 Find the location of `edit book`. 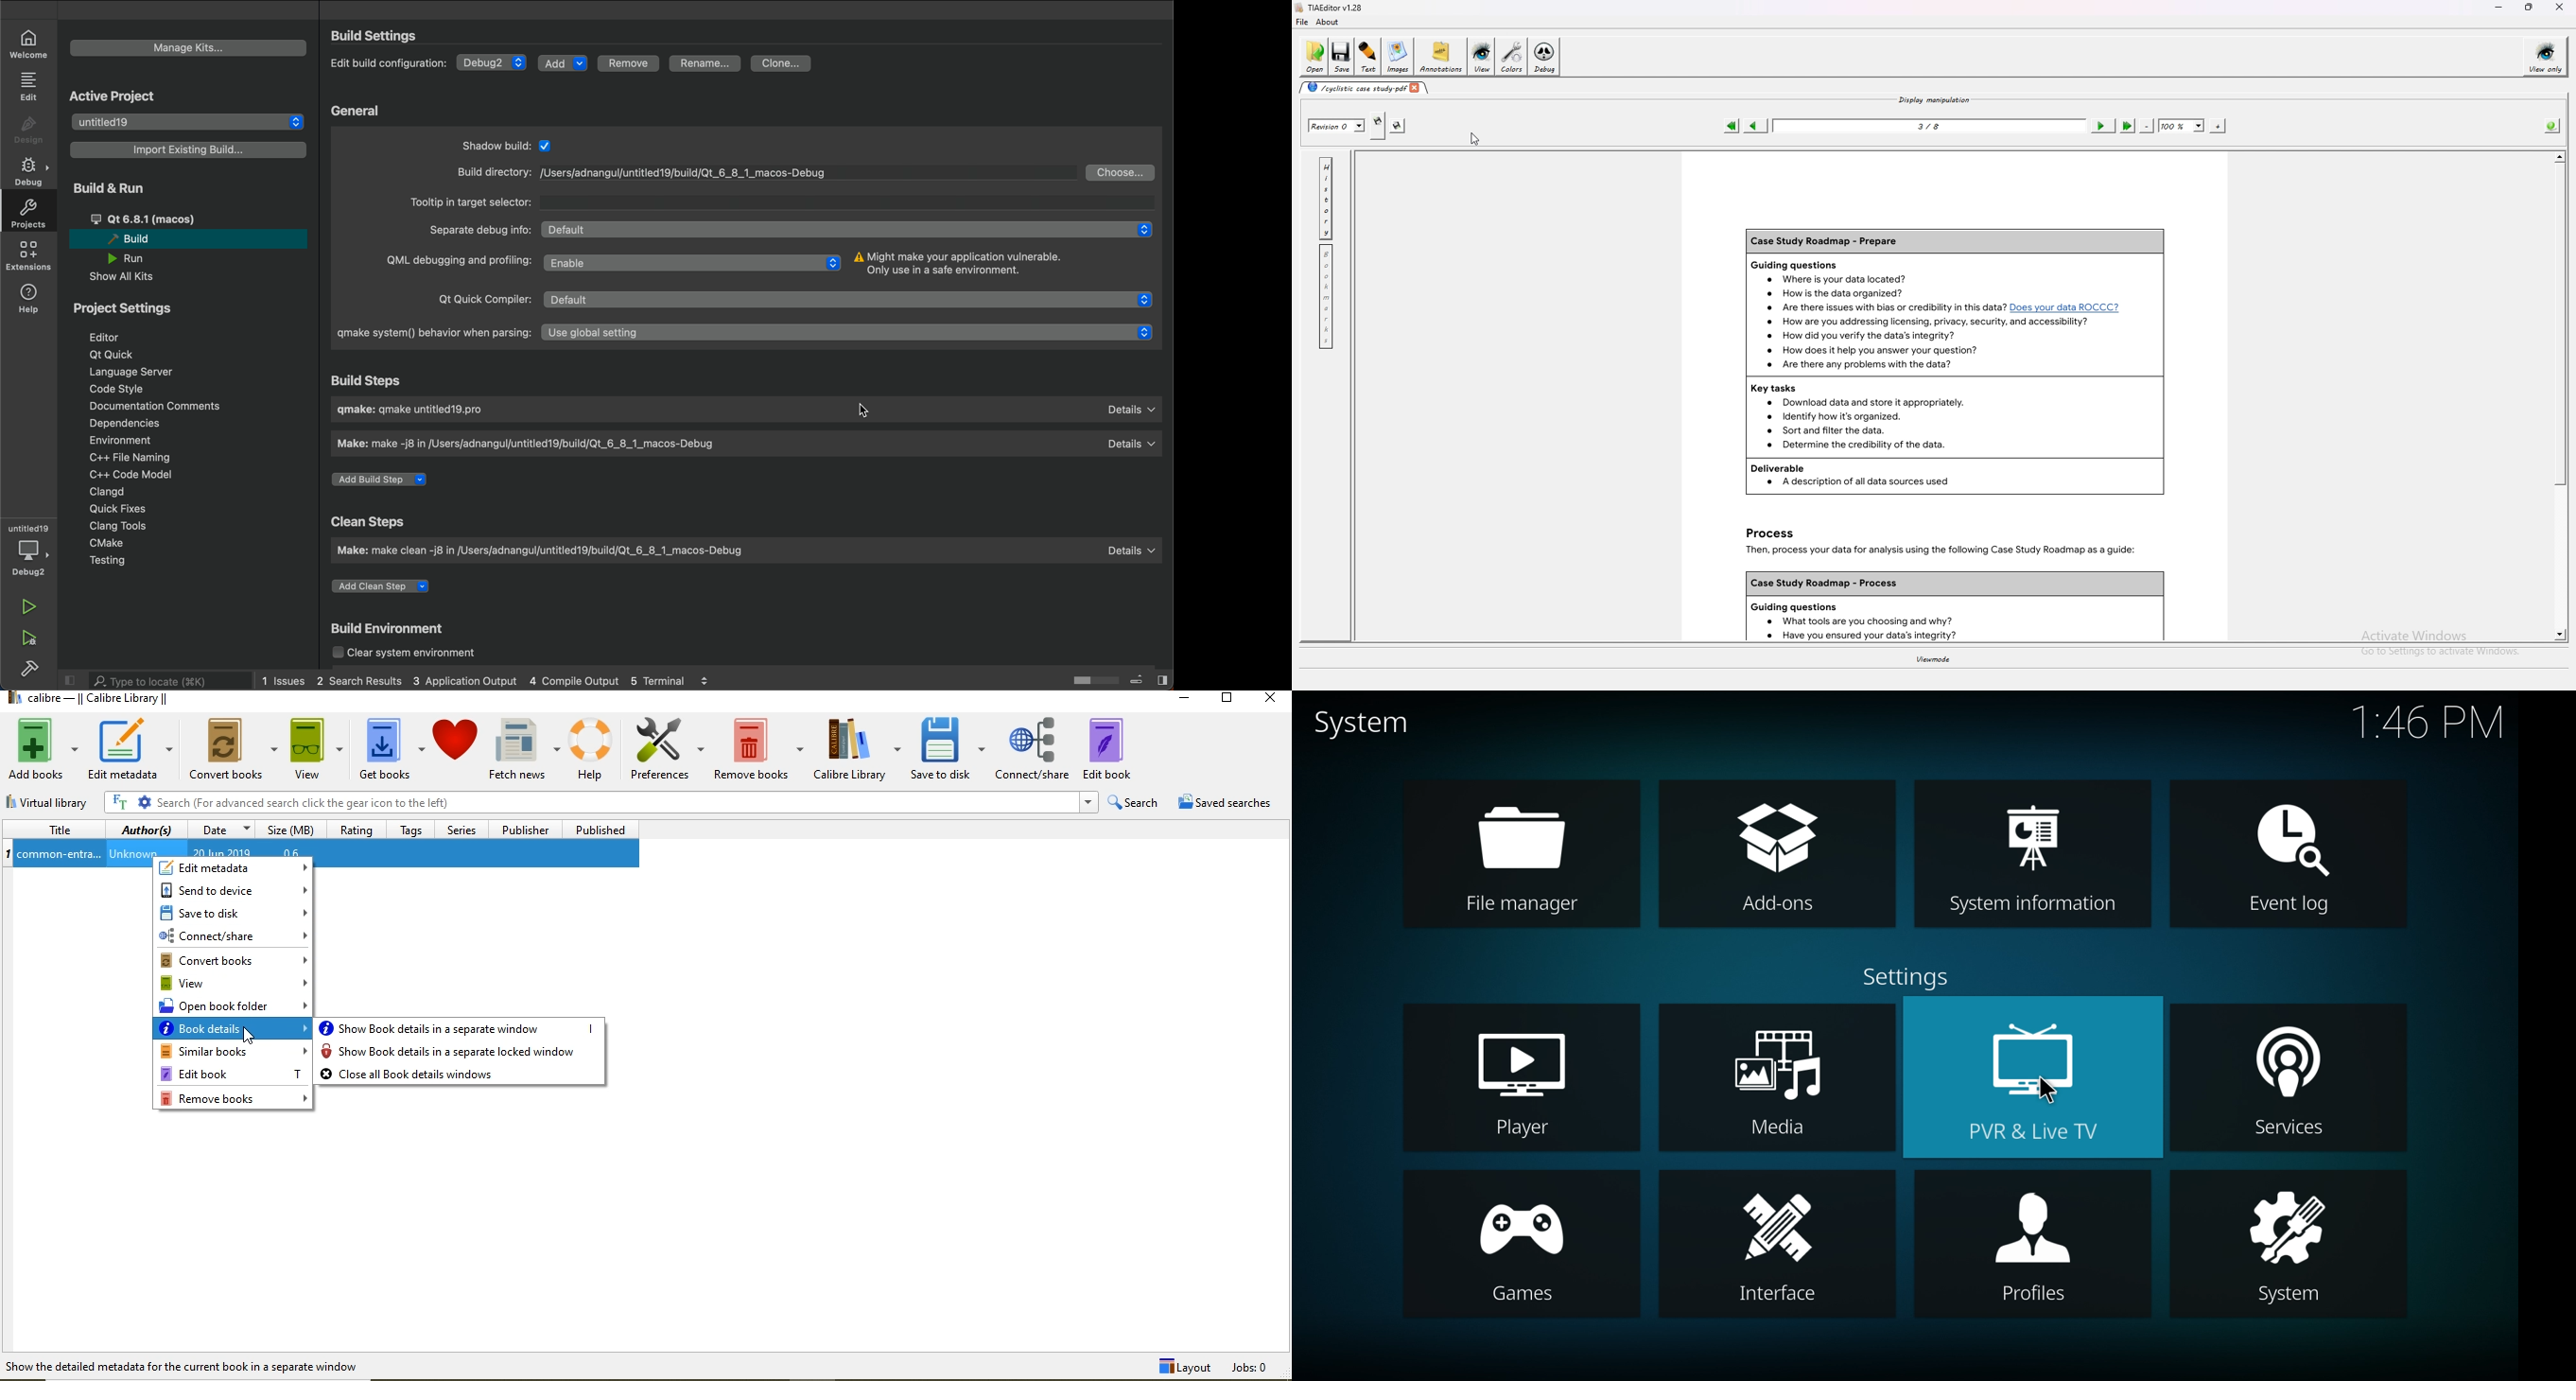

edit book is located at coordinates (232, 1074).